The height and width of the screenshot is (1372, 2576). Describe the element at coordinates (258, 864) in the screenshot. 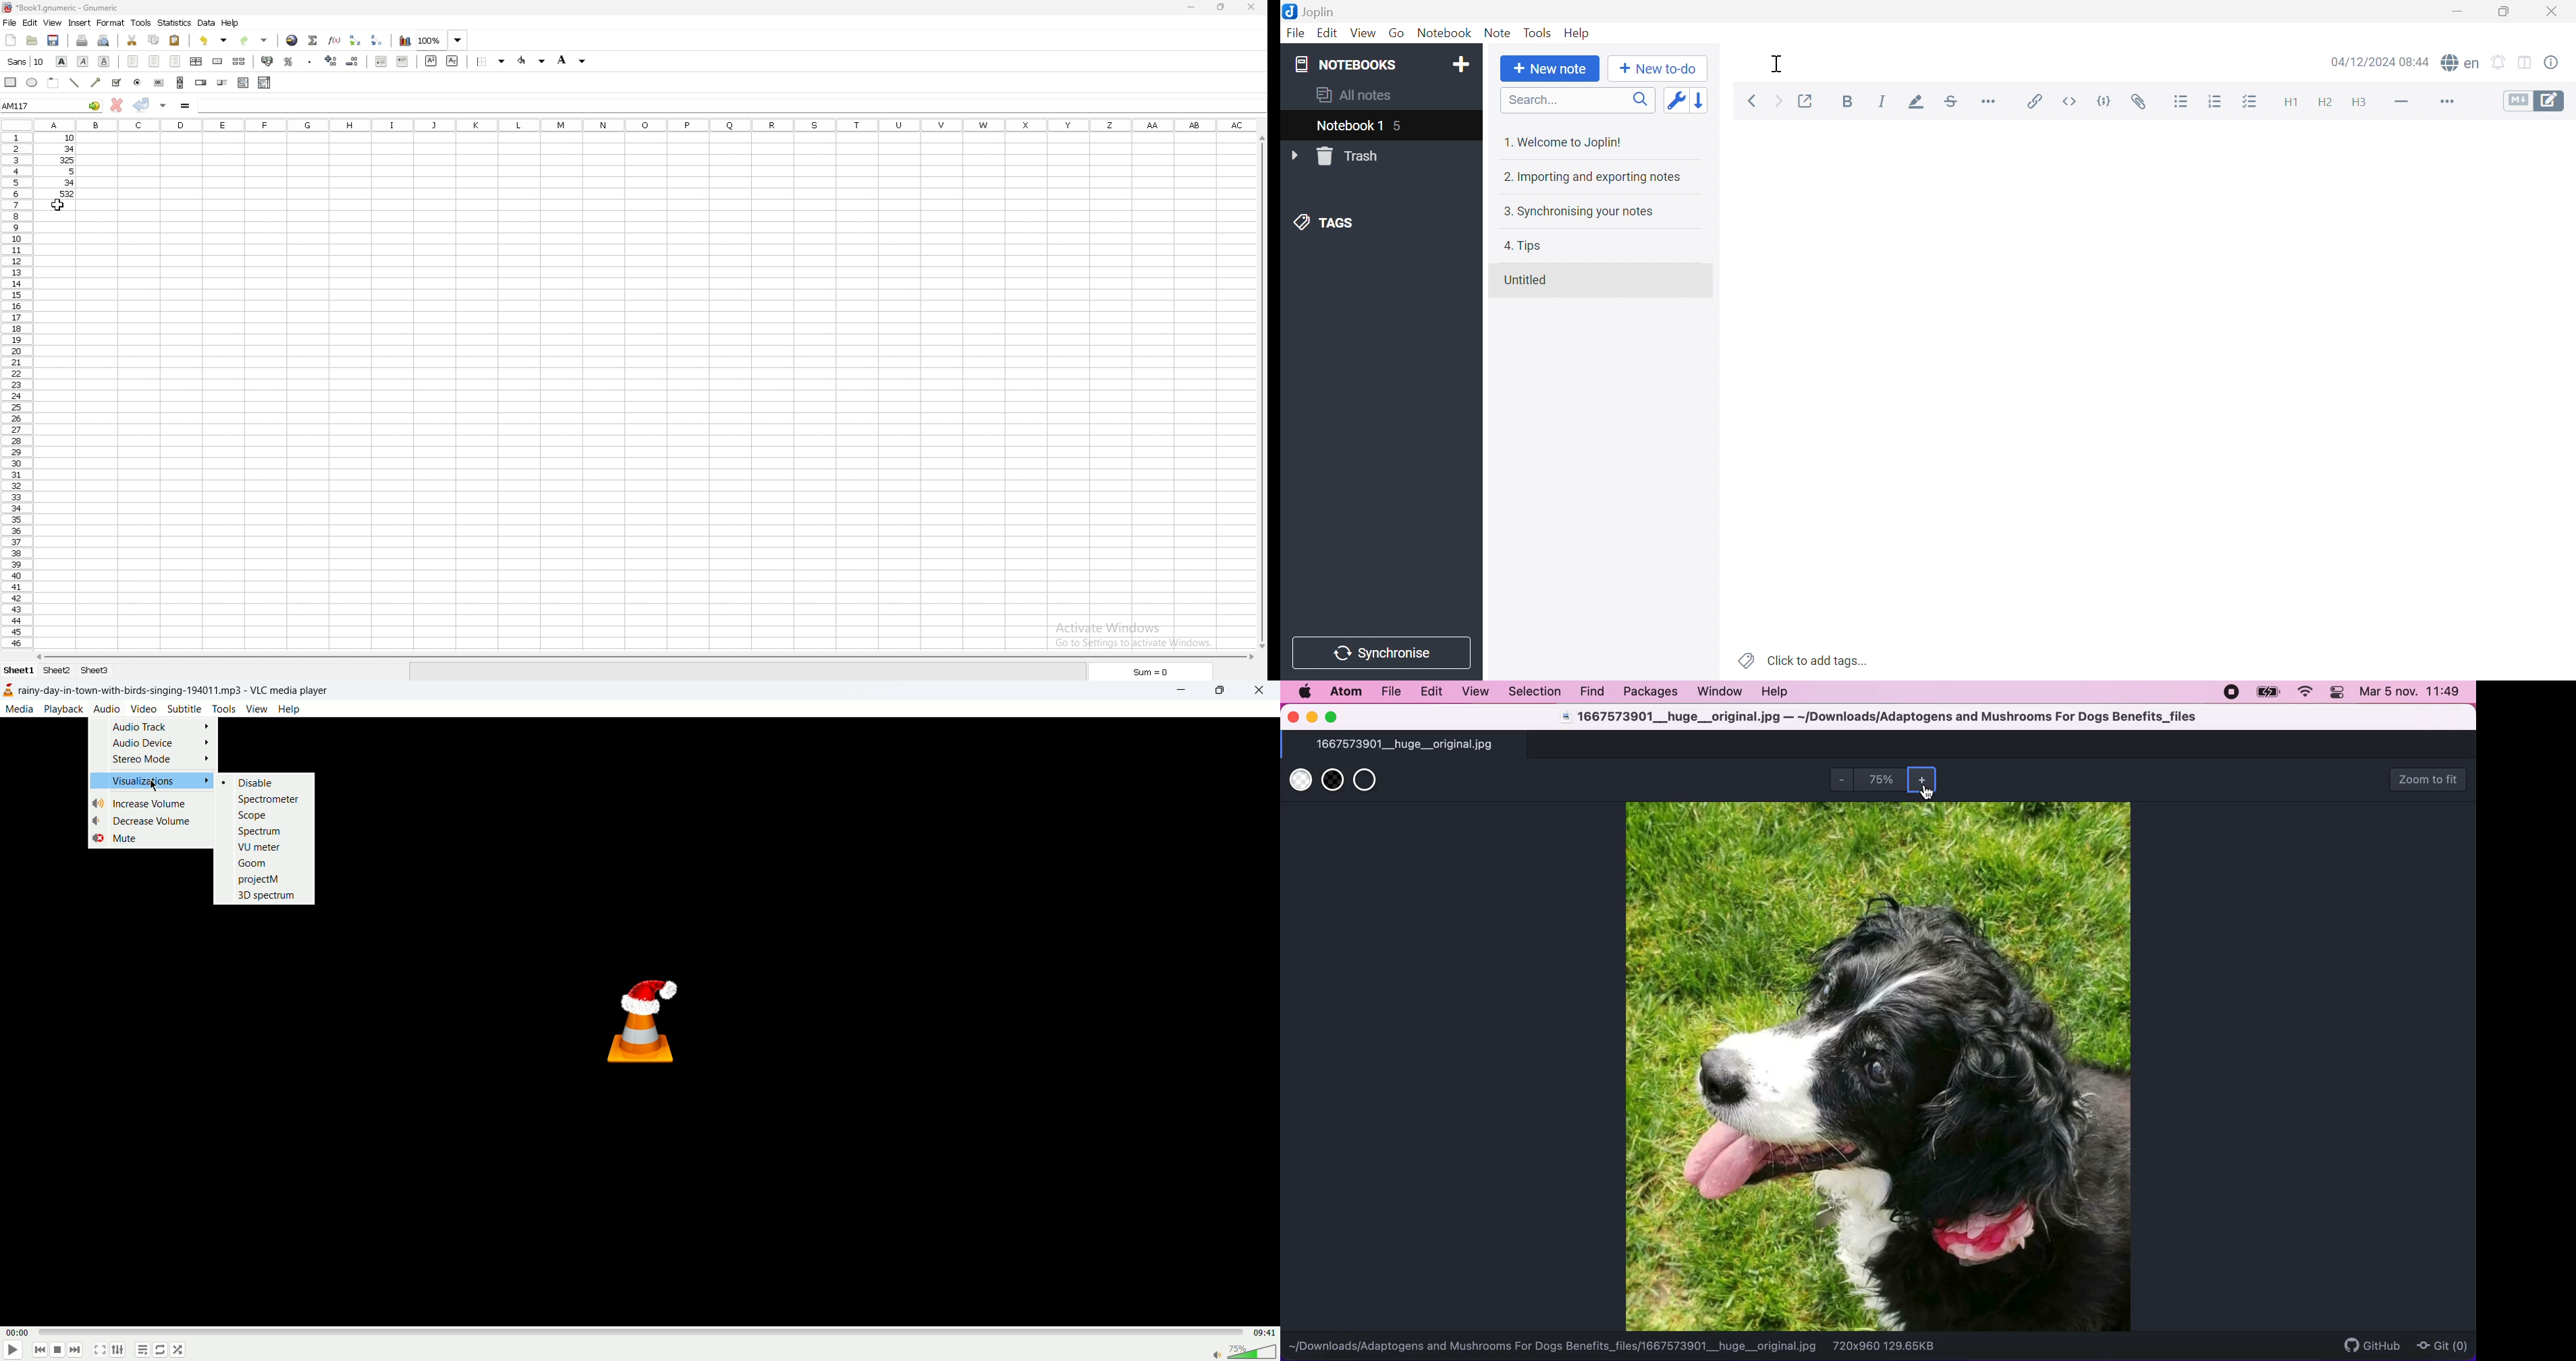

I see `Goom` at that location.